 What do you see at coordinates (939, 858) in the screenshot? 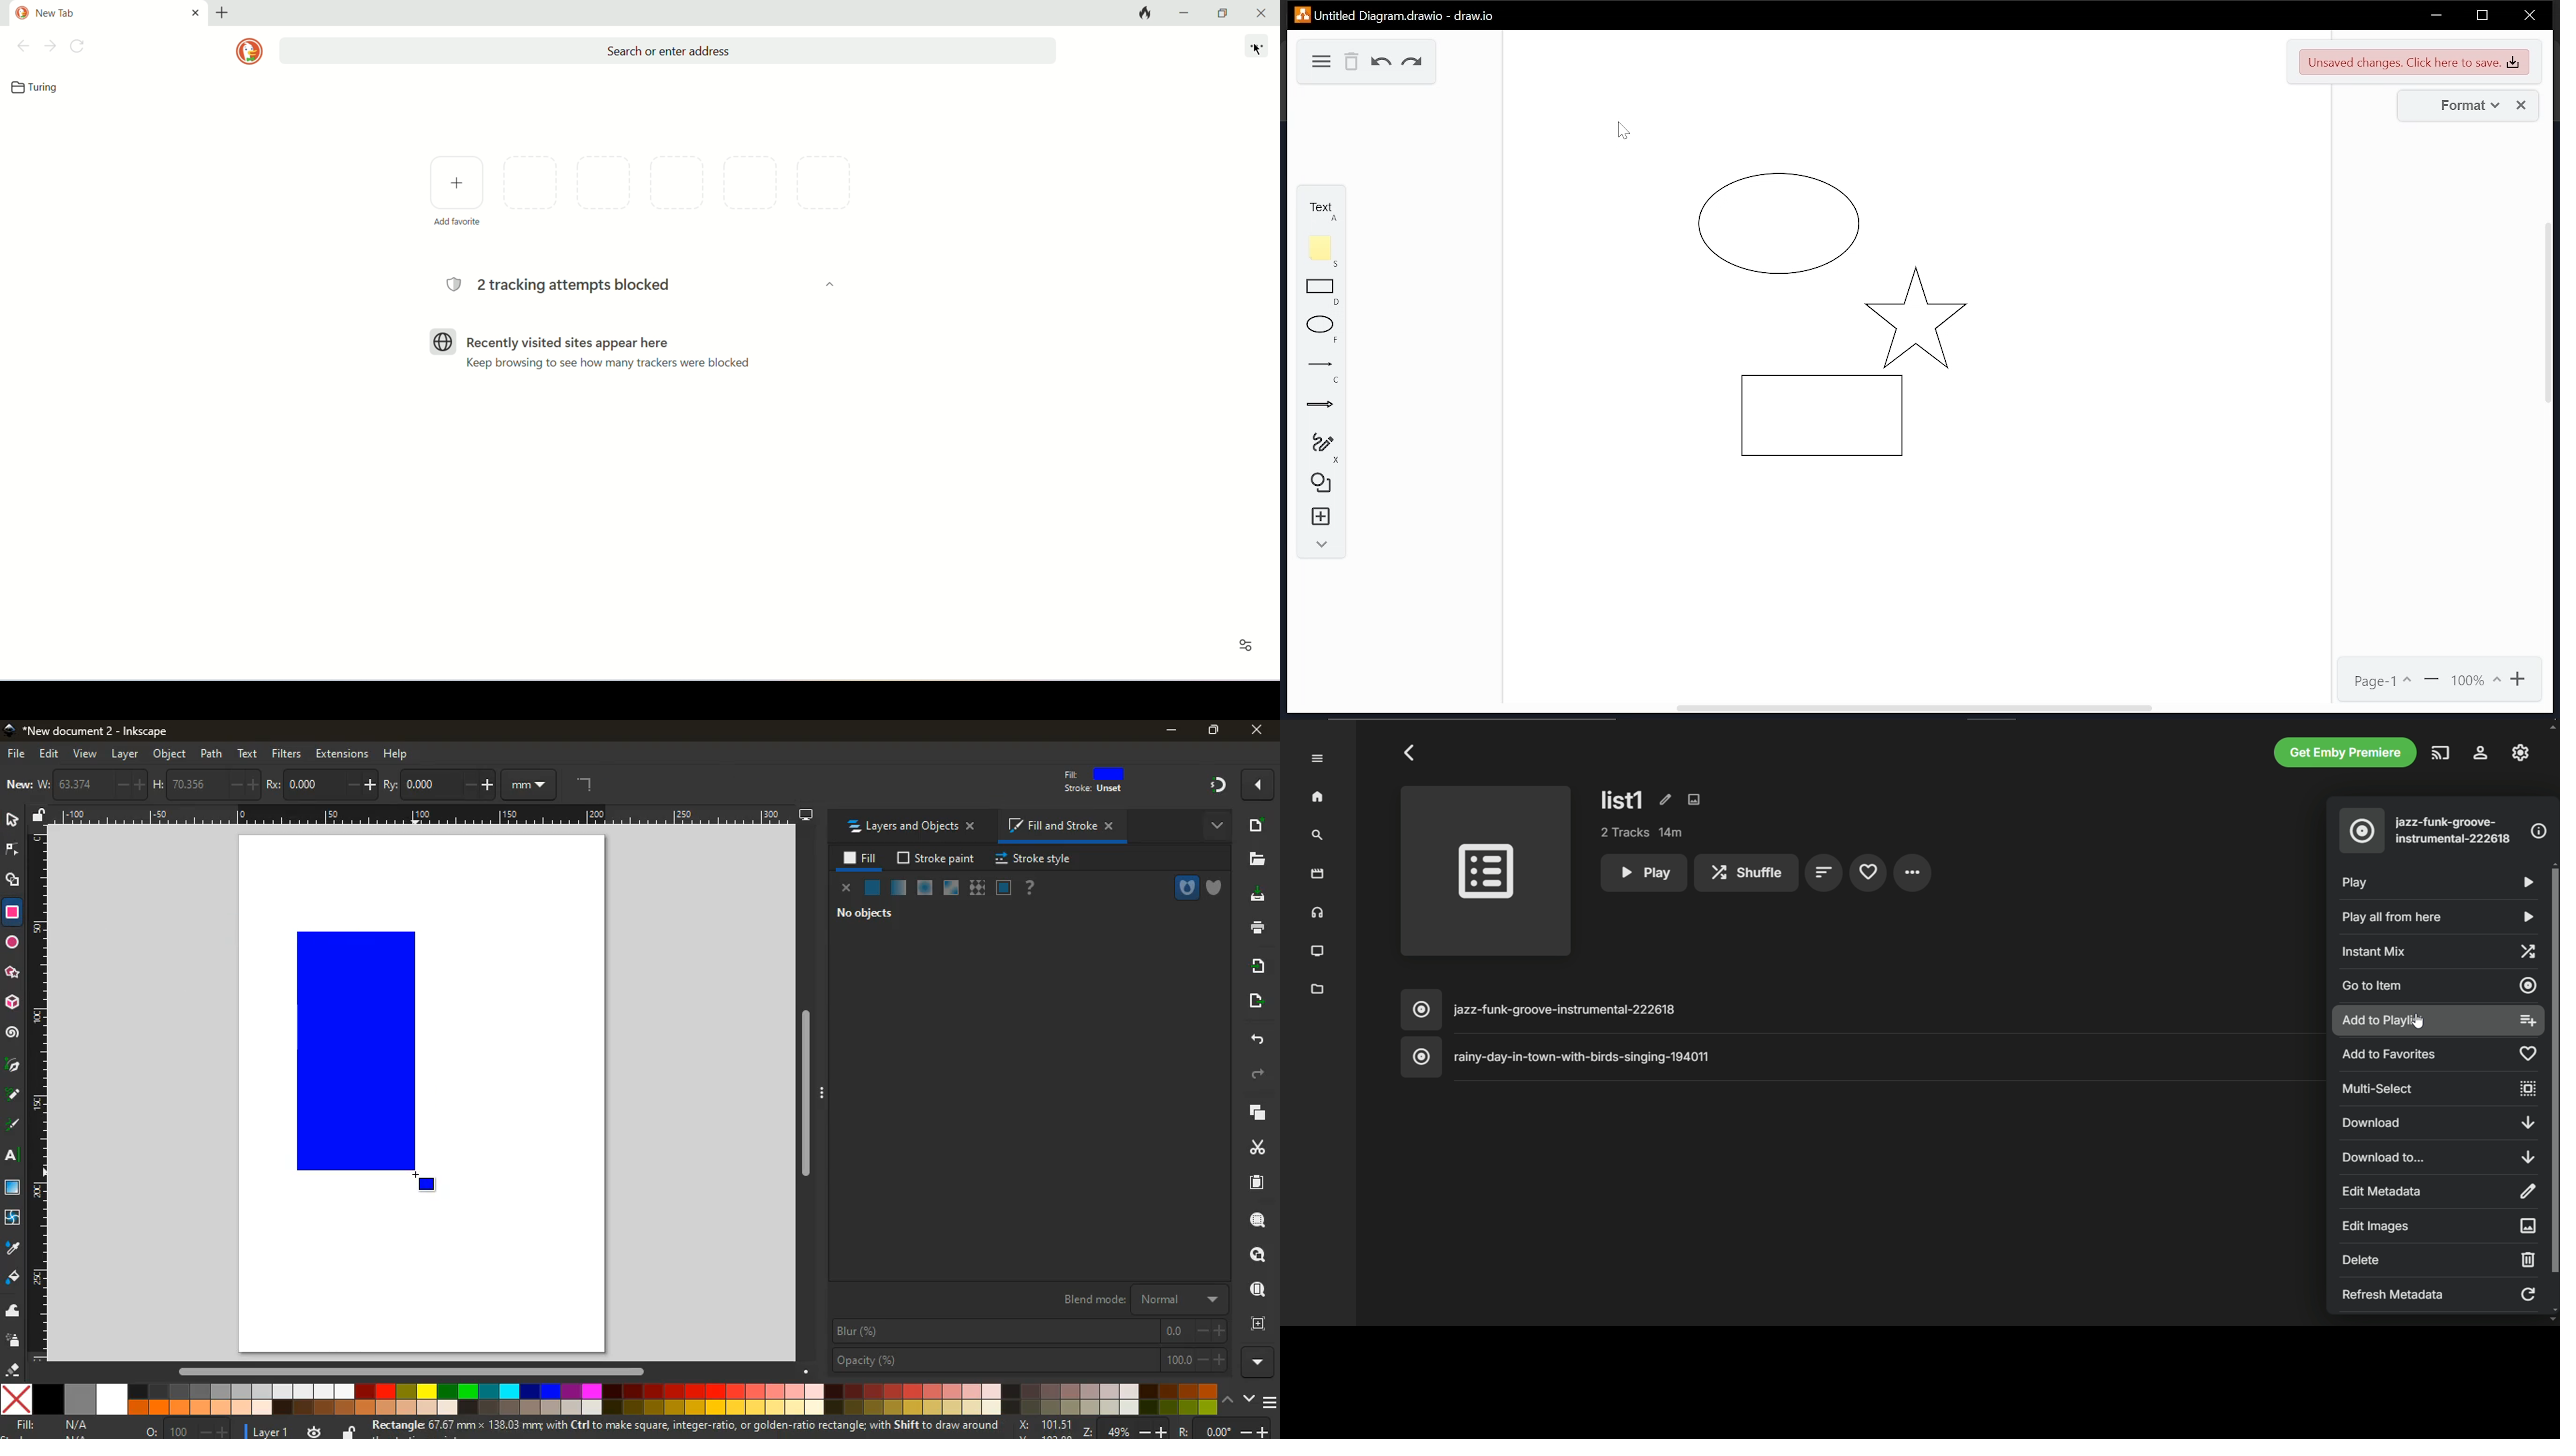
I see `stroke paint` at bounding box center [939, 858].